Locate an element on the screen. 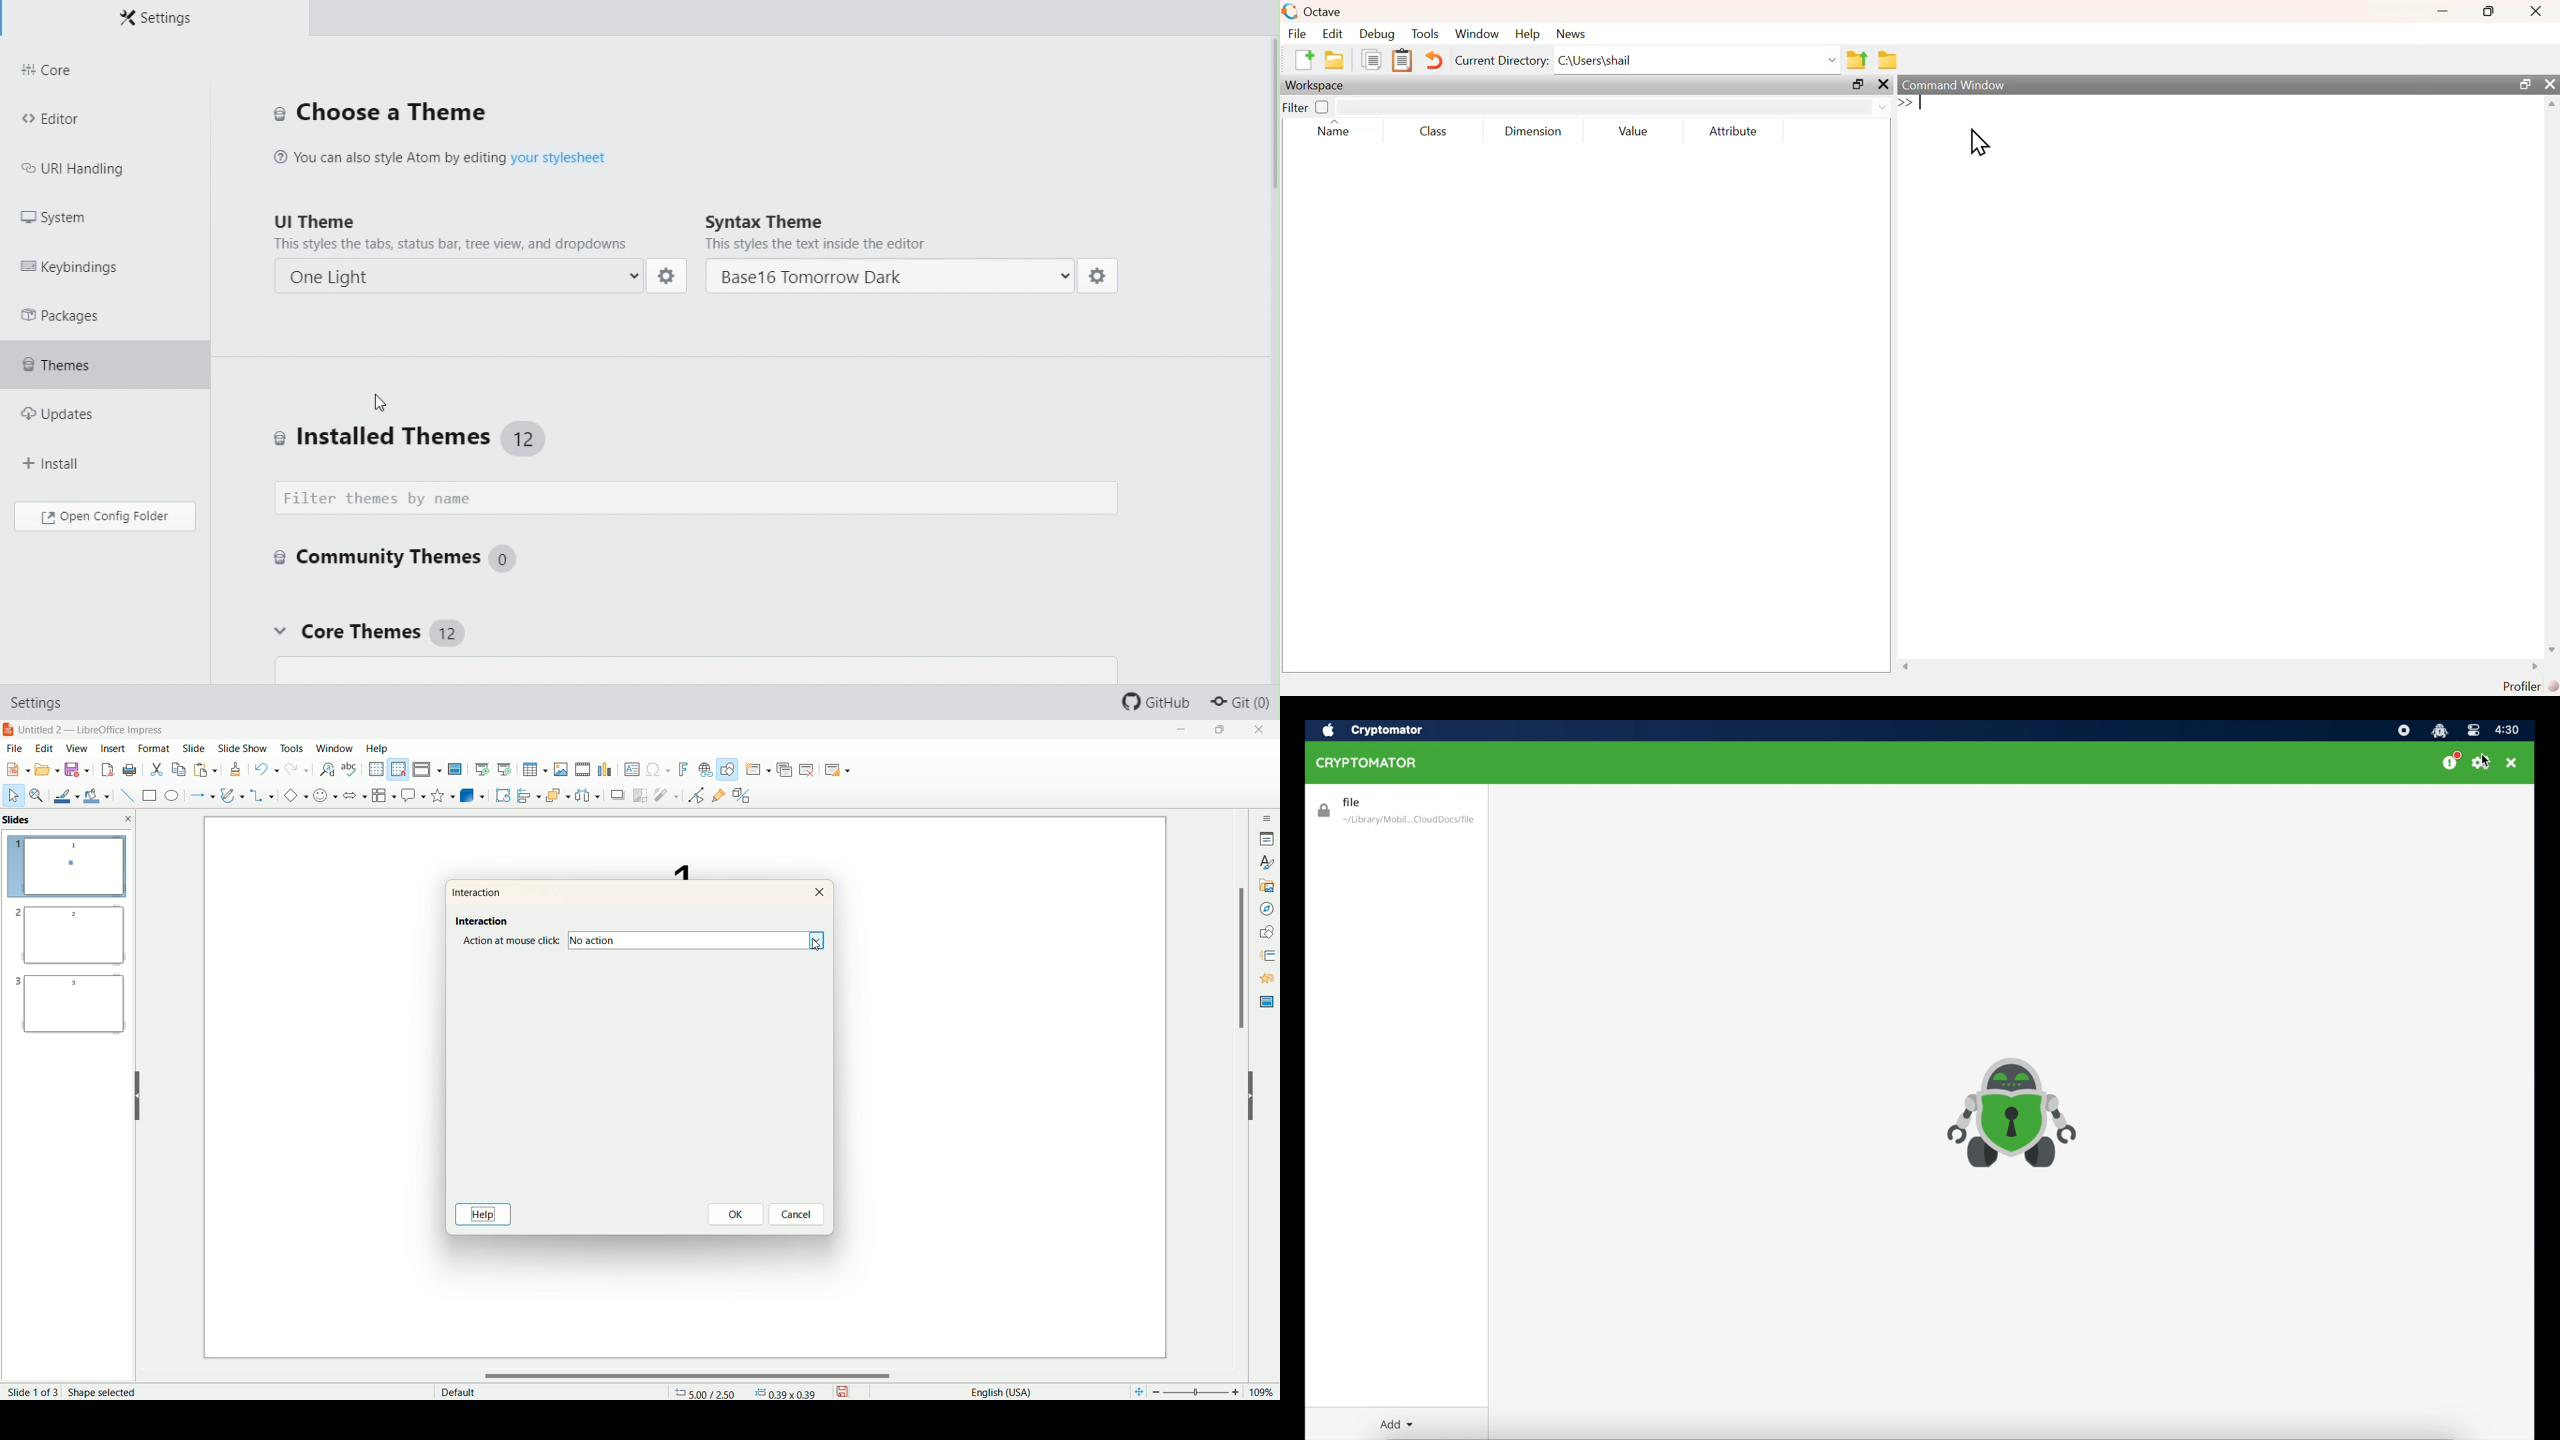 The height and width of the screenshot is (1456, 2576). current directory is located at coordinates (1501, 60).